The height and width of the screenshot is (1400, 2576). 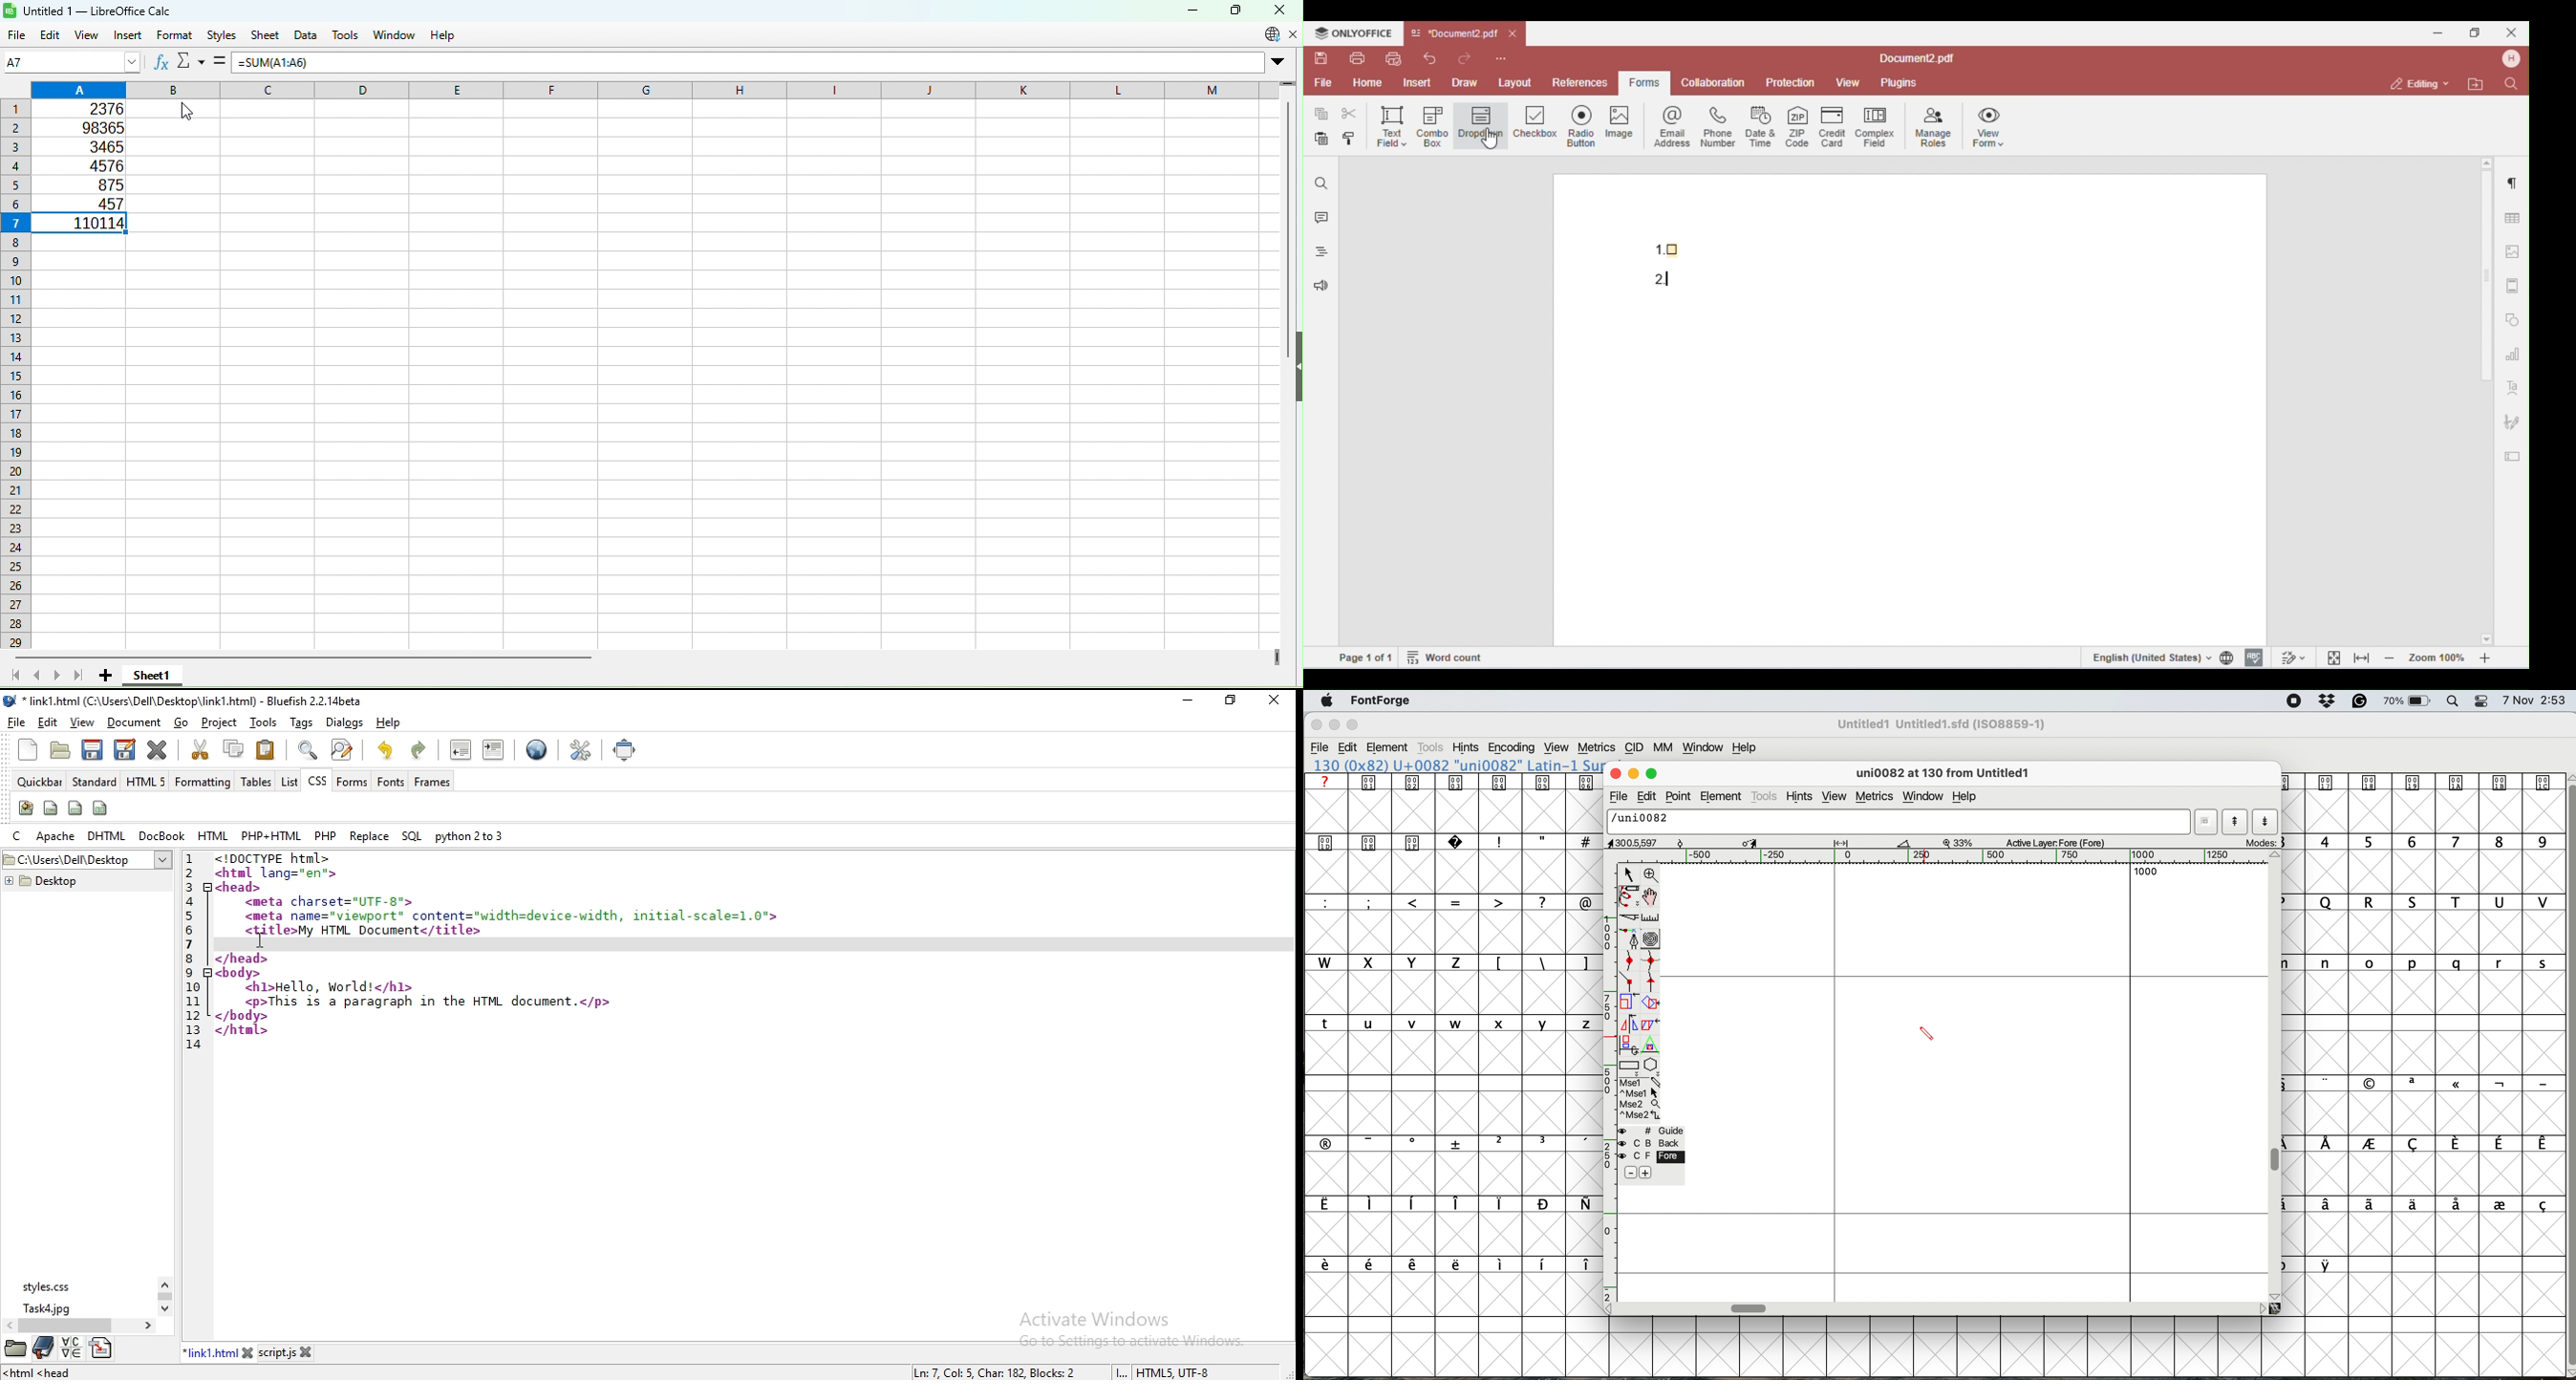 What do you see at coordinates (267, 37) in the screenshot?
I see `Sheet` at bounding box center [267, 37].